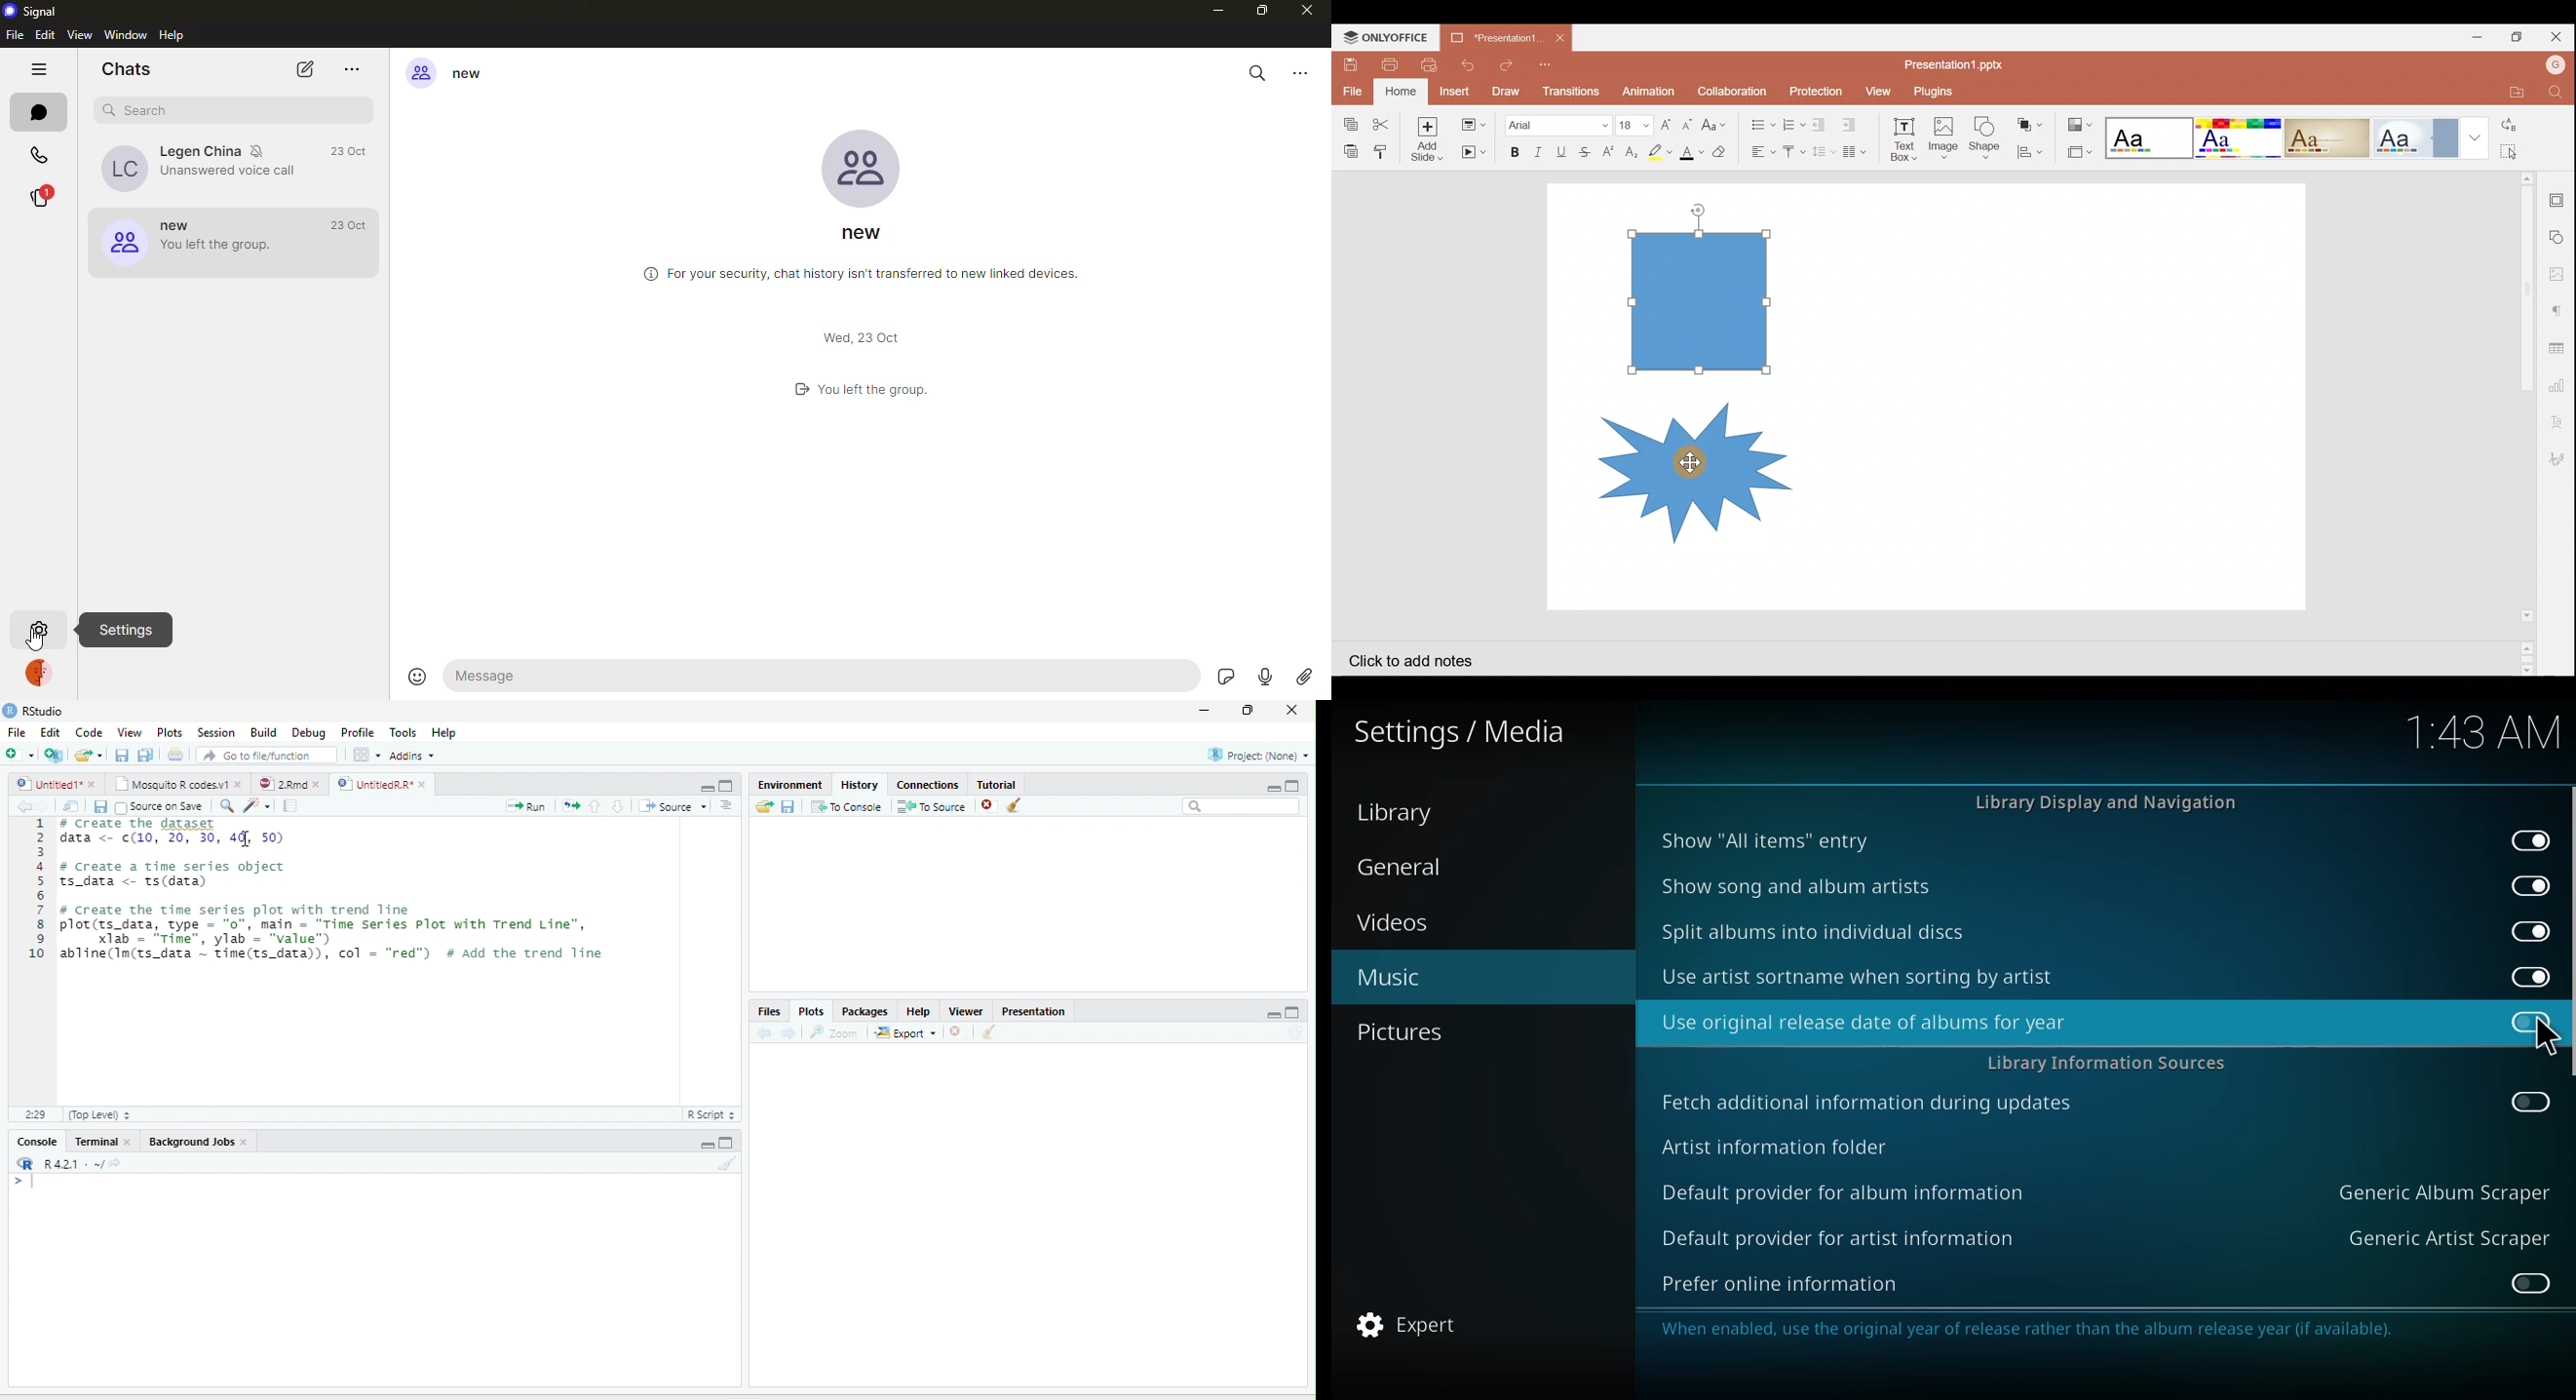  Describe the element at coordinates (121, 754) in the screenshot. I see `Save current document` at that location.